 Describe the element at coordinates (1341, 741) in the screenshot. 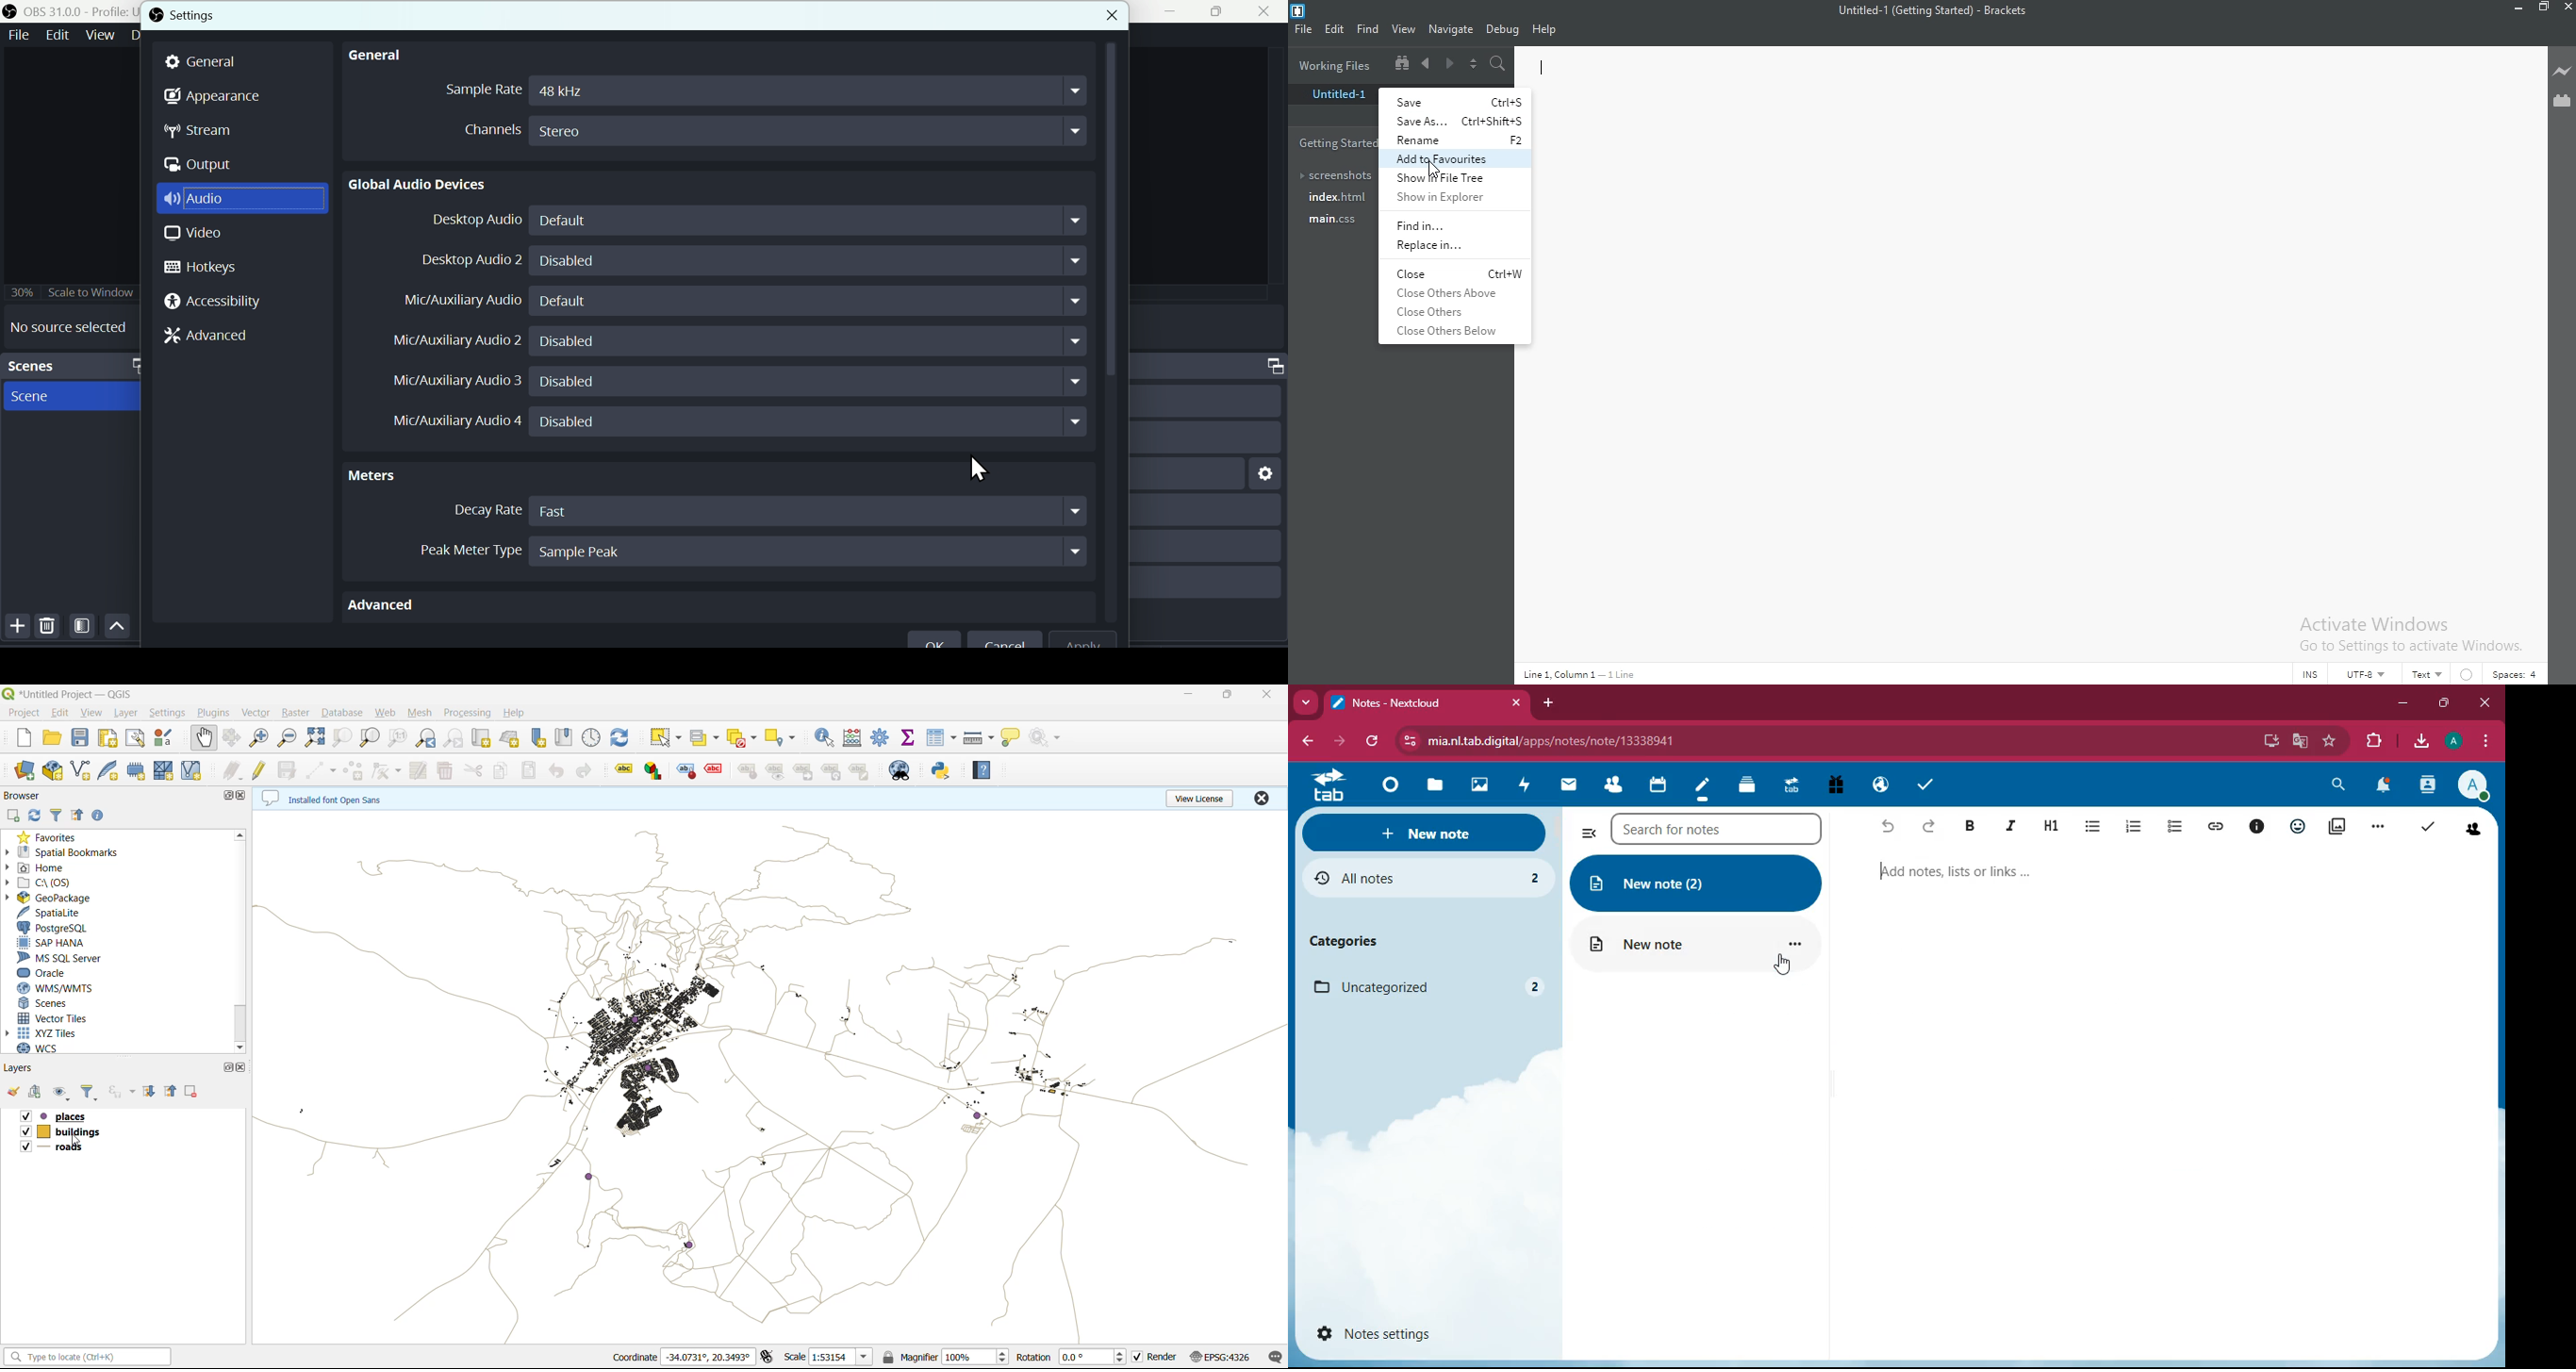

I see `forward` at that location.